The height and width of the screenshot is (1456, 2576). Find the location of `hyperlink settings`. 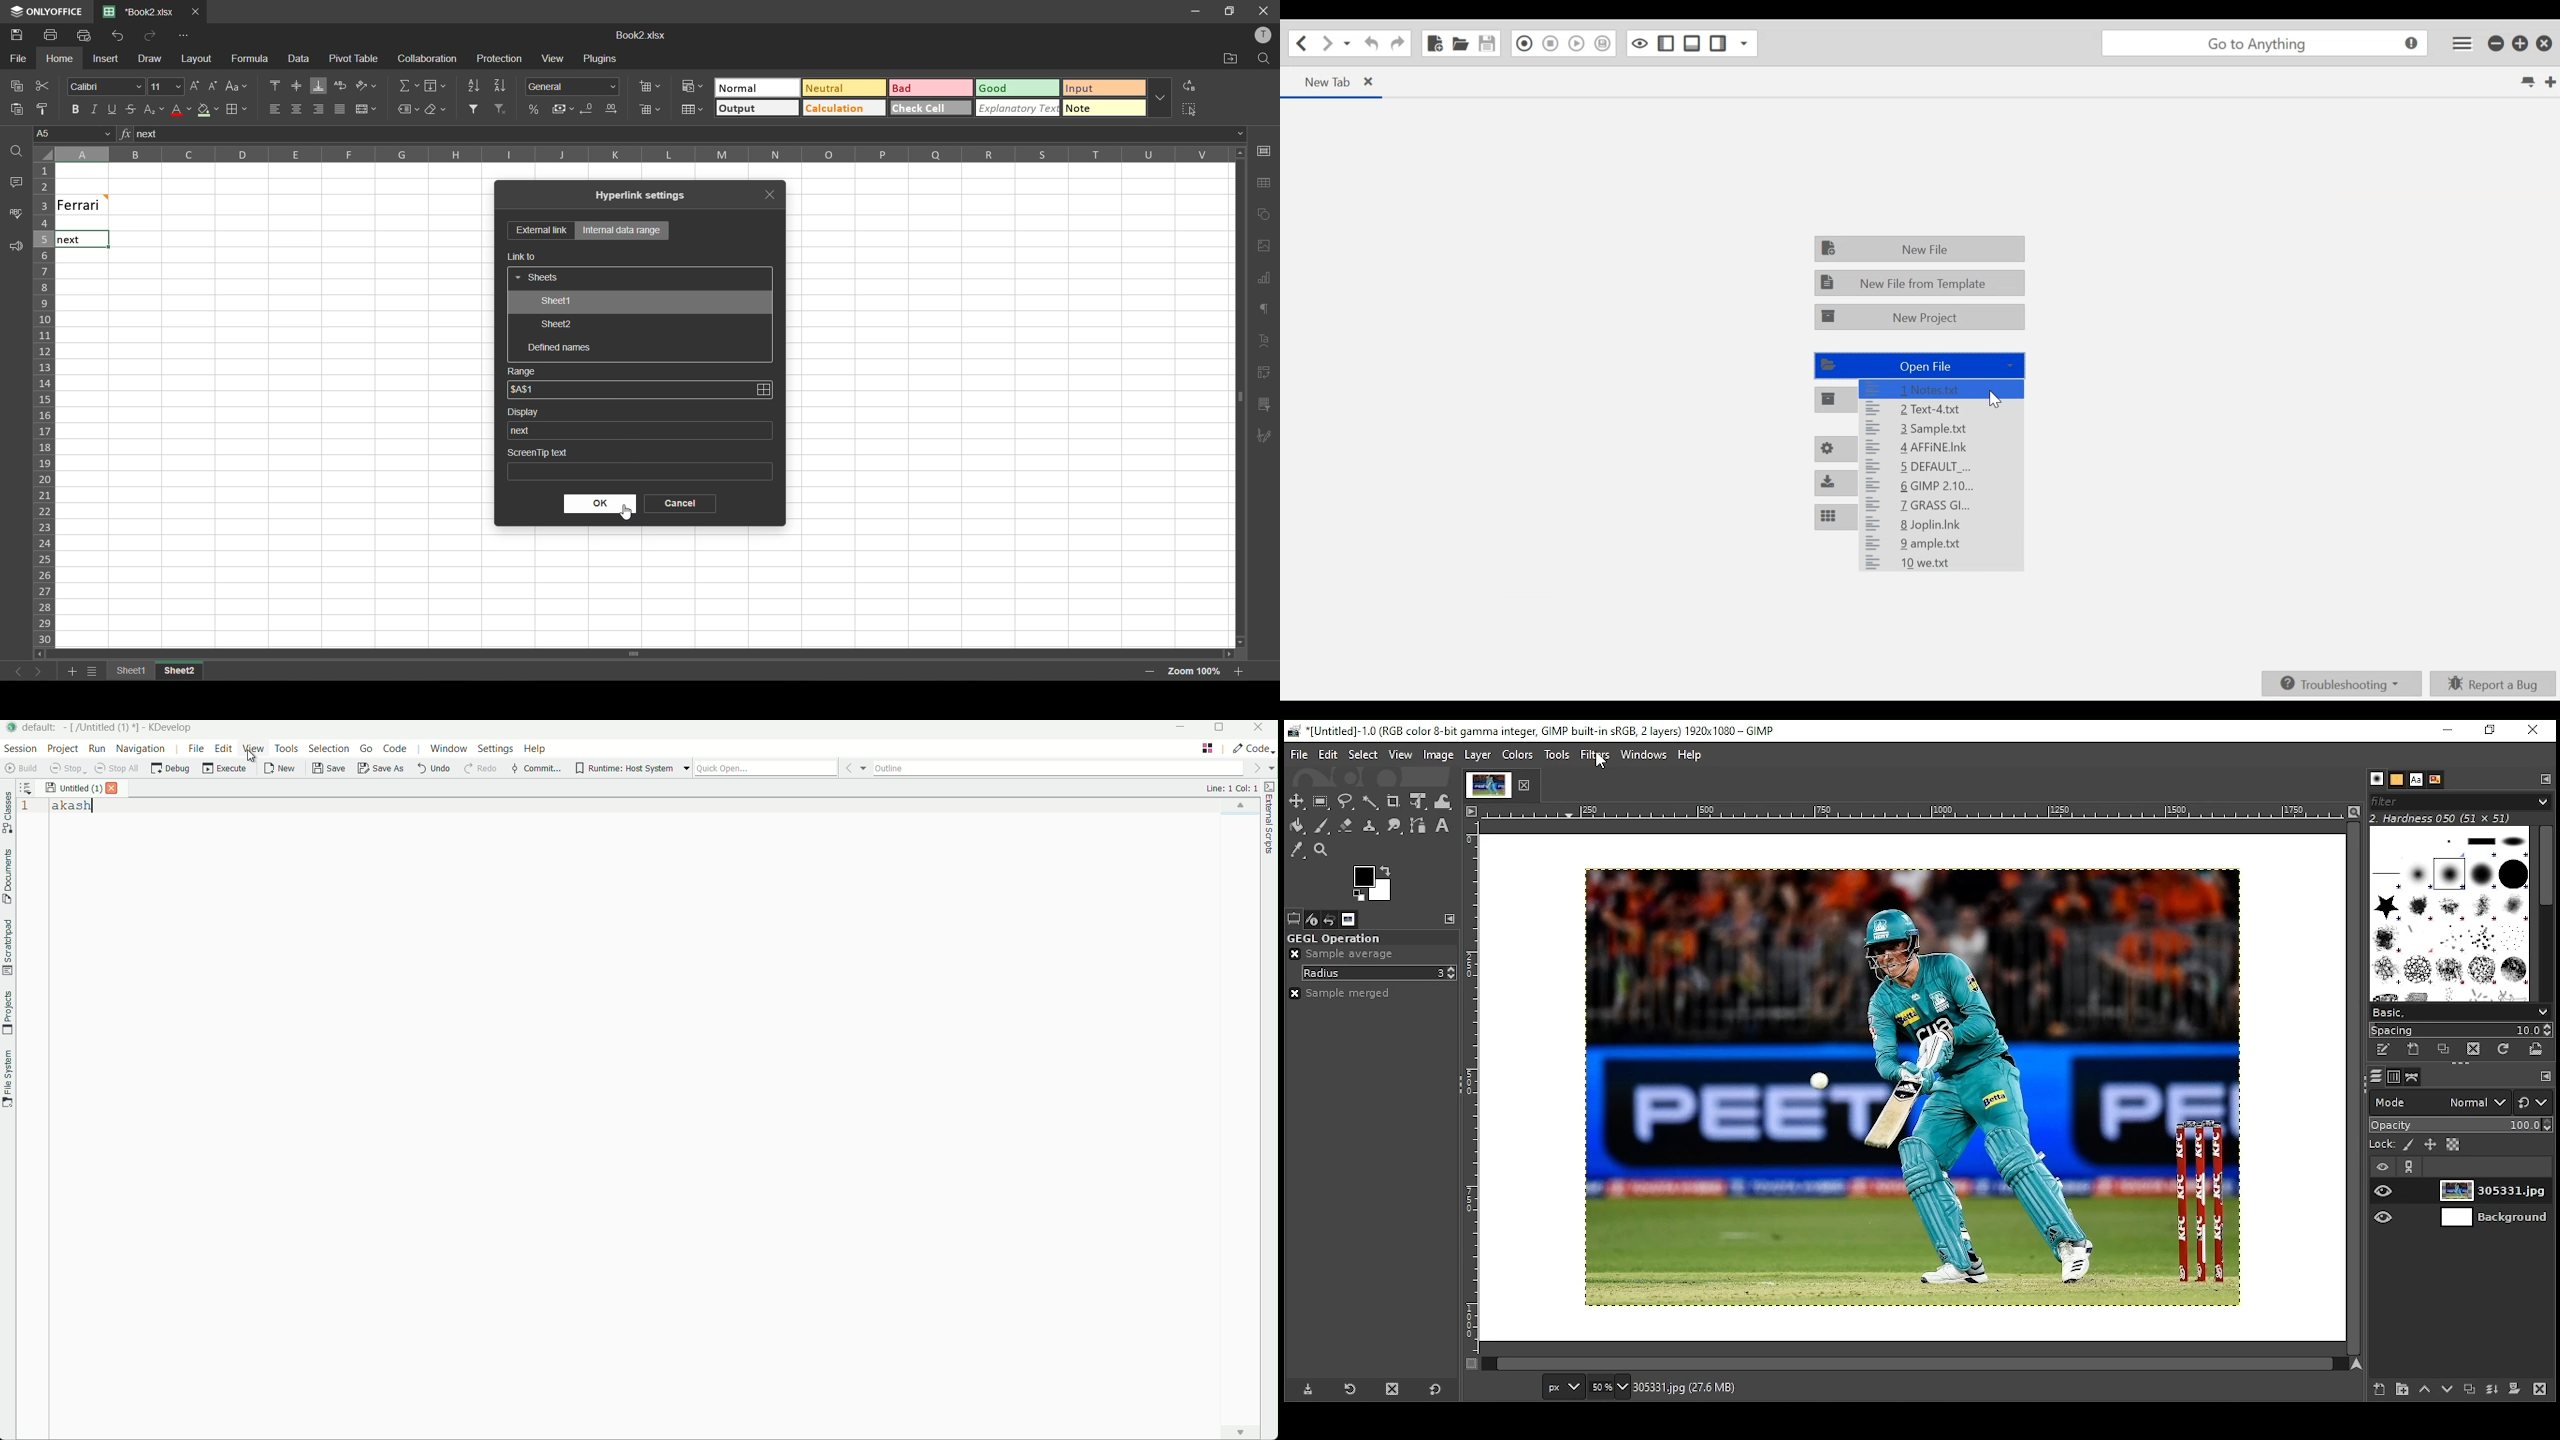

hyperlink settings is located at coordinates (647, 196).